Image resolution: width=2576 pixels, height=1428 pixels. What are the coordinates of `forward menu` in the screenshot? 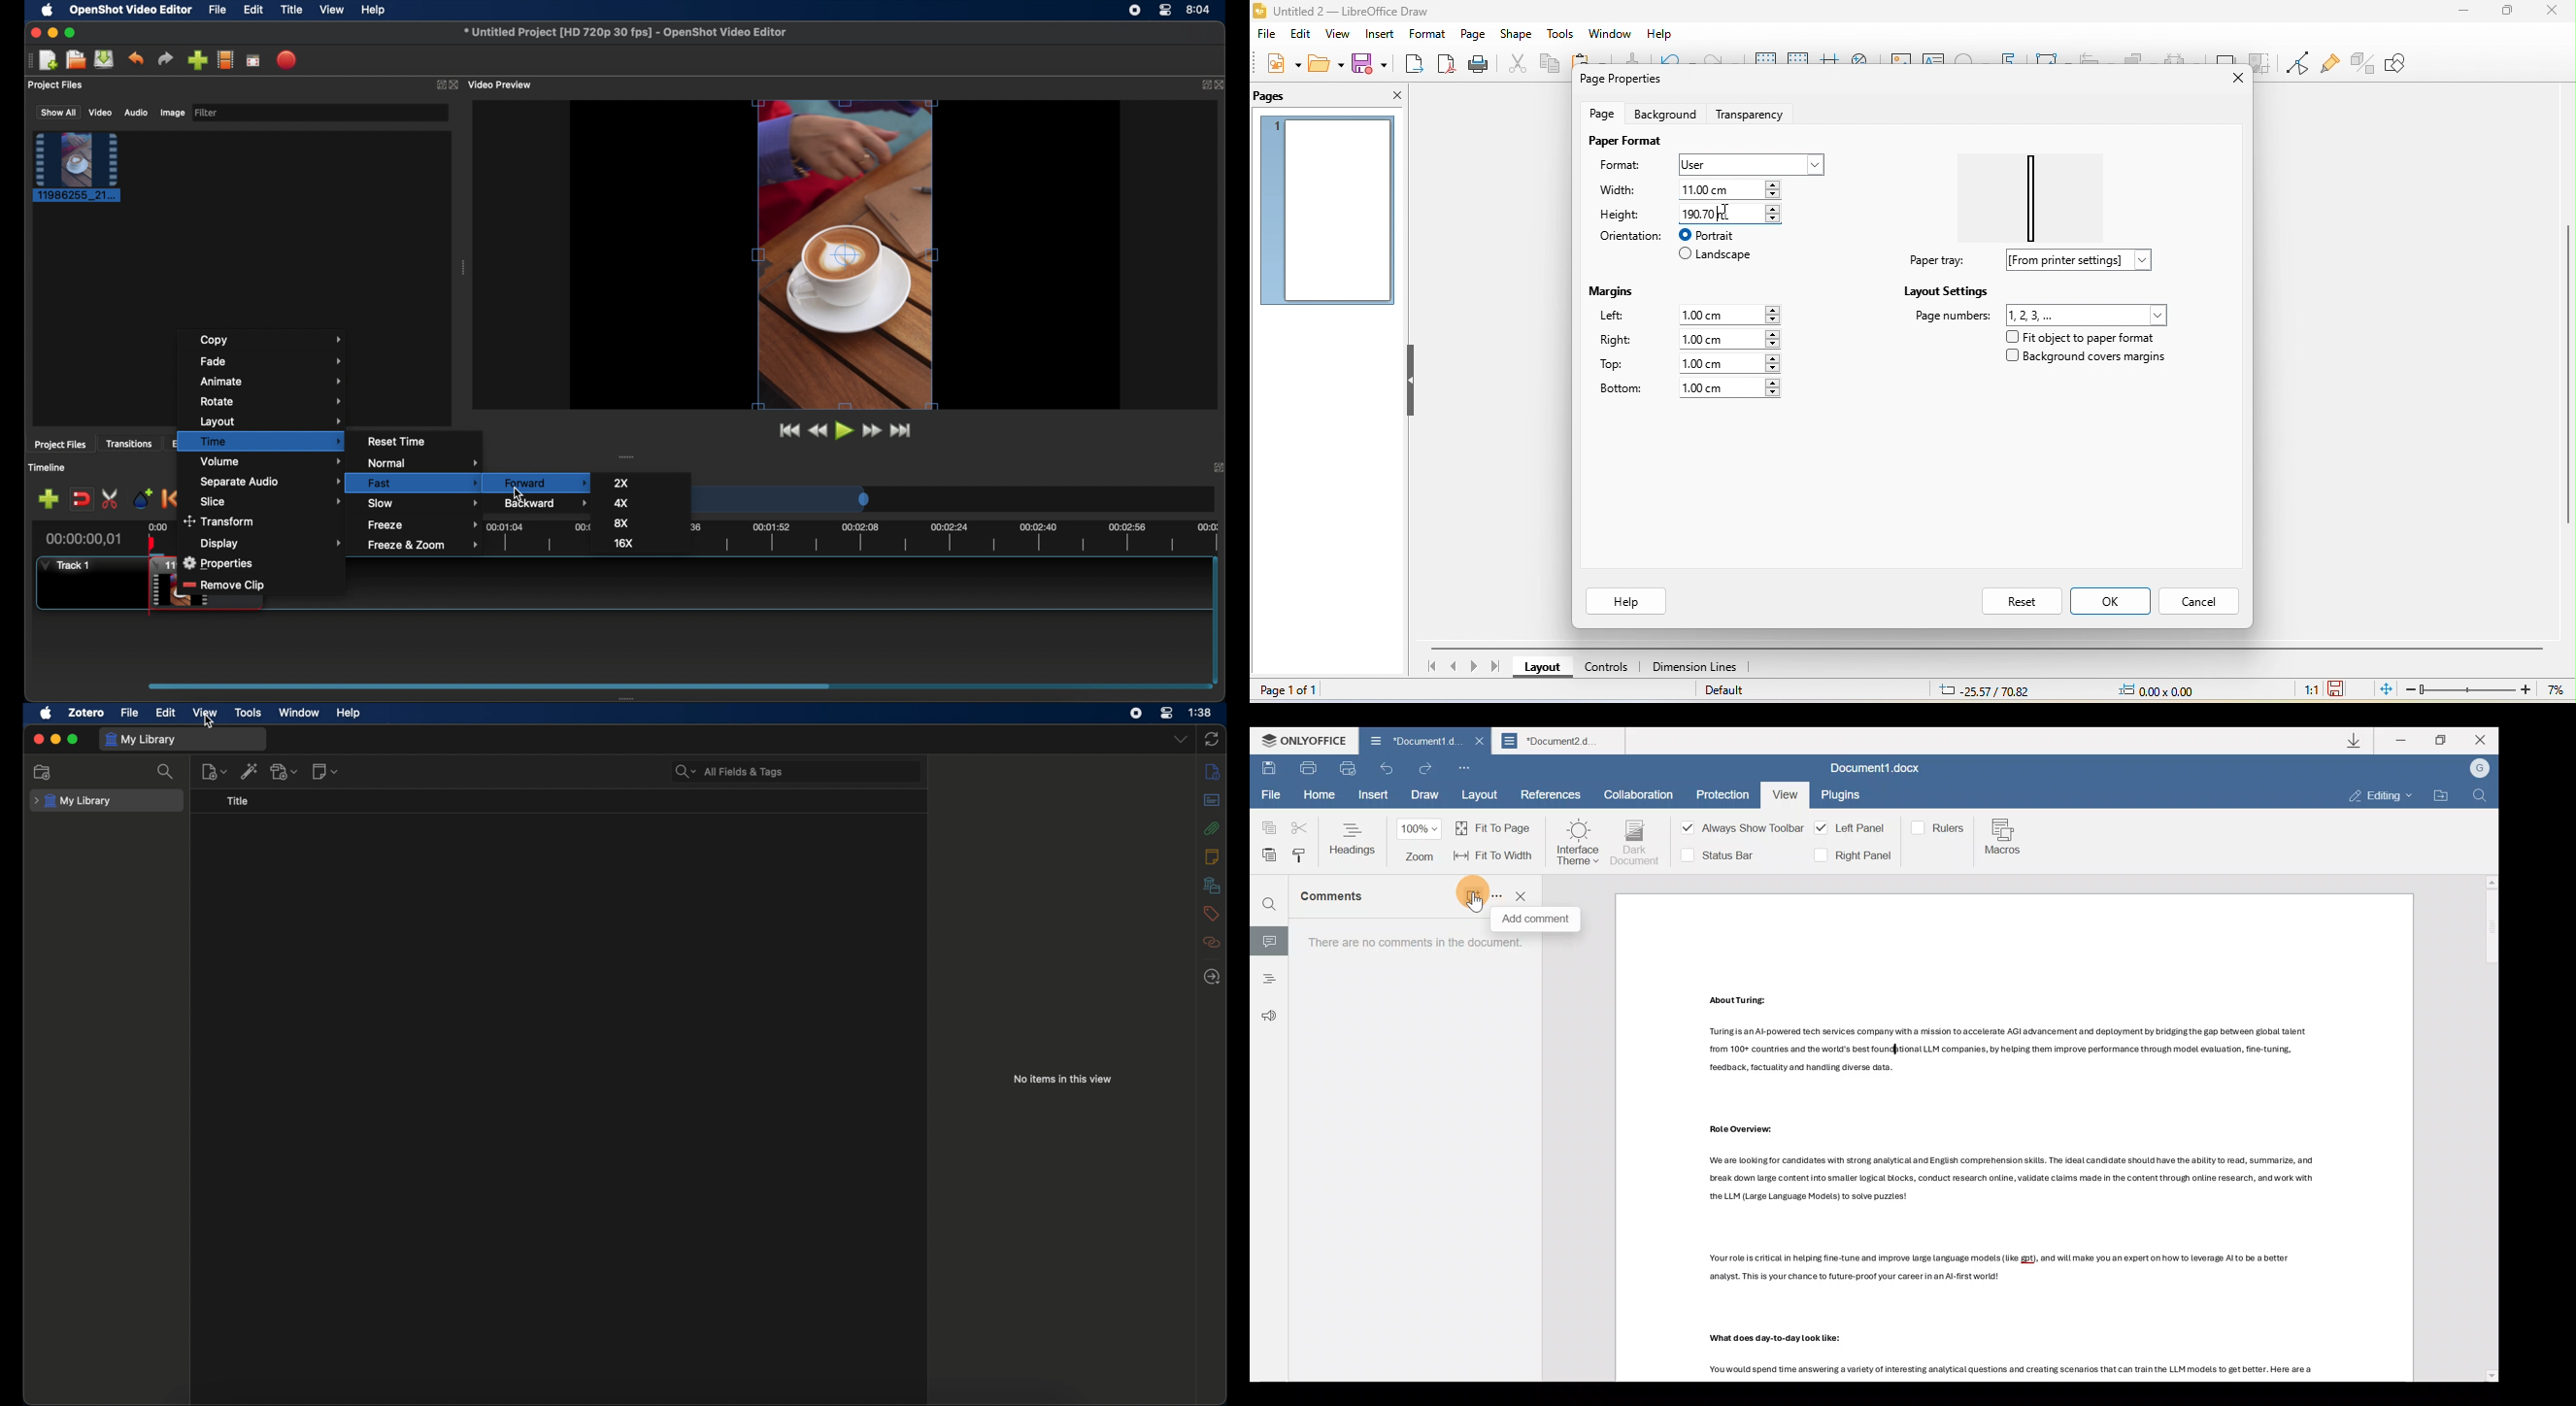 It's located at (541, 481).